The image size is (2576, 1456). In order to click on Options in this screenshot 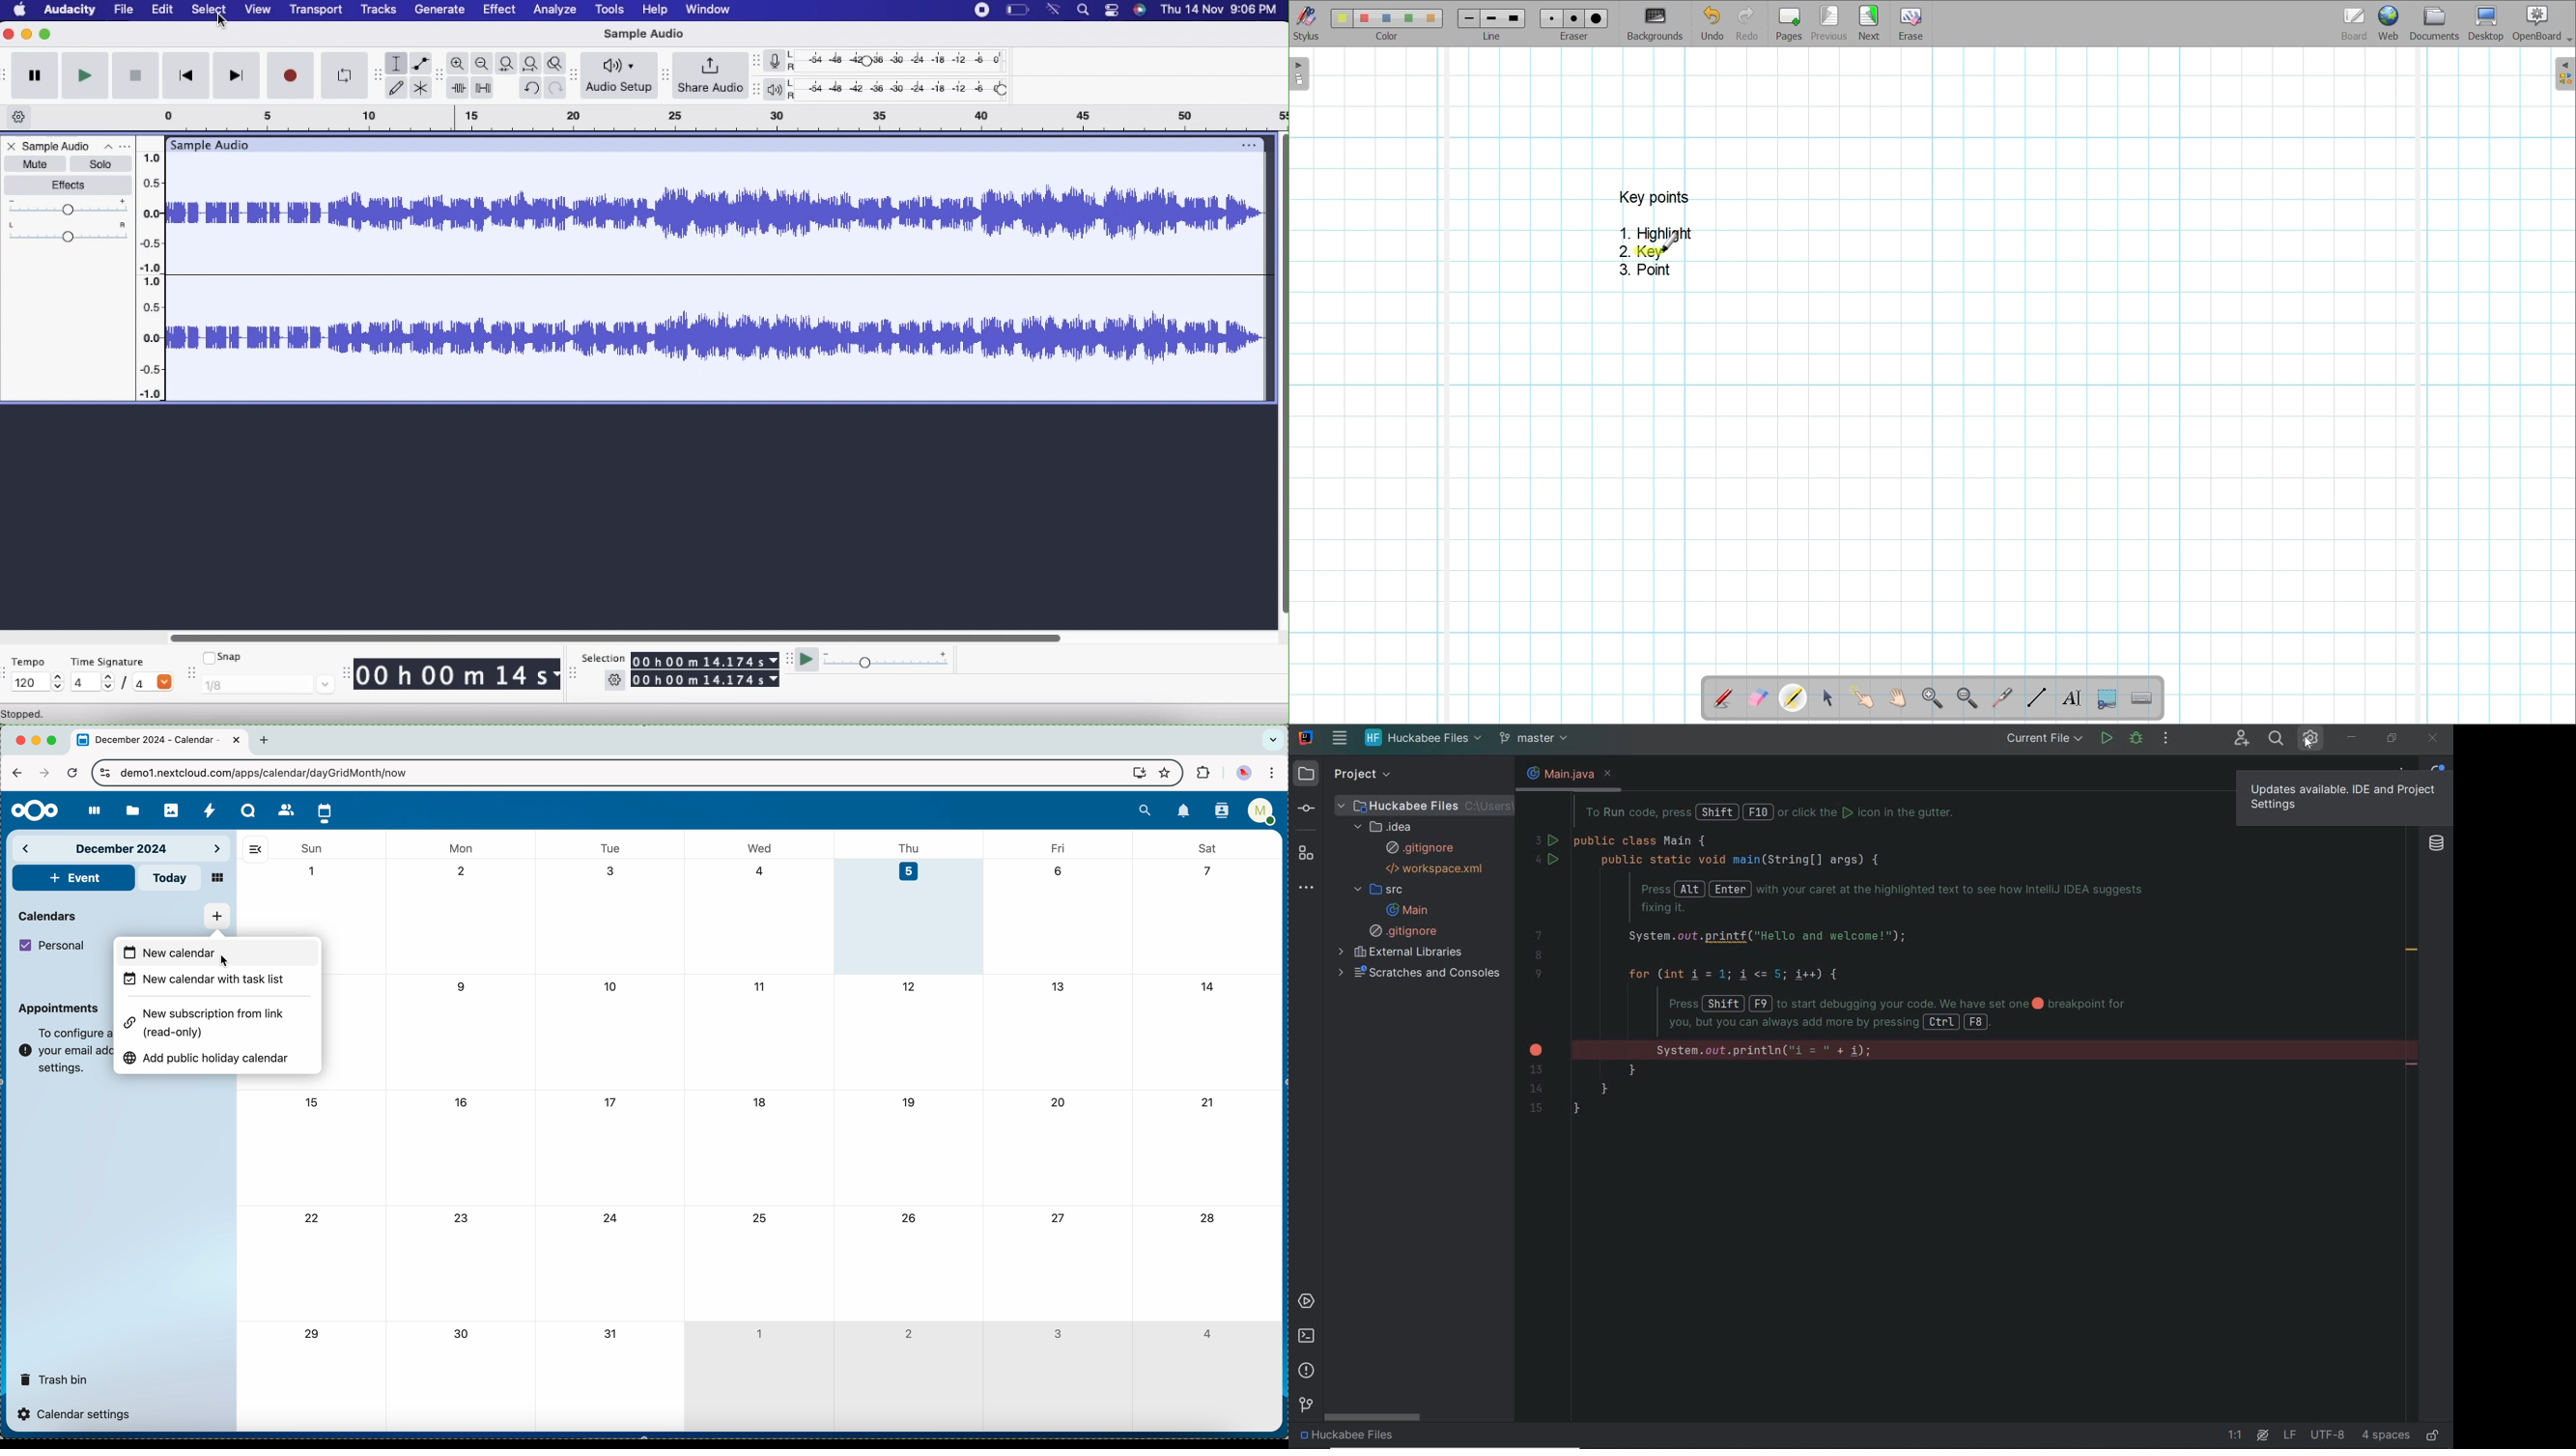, I will do `click(118, 146)`.